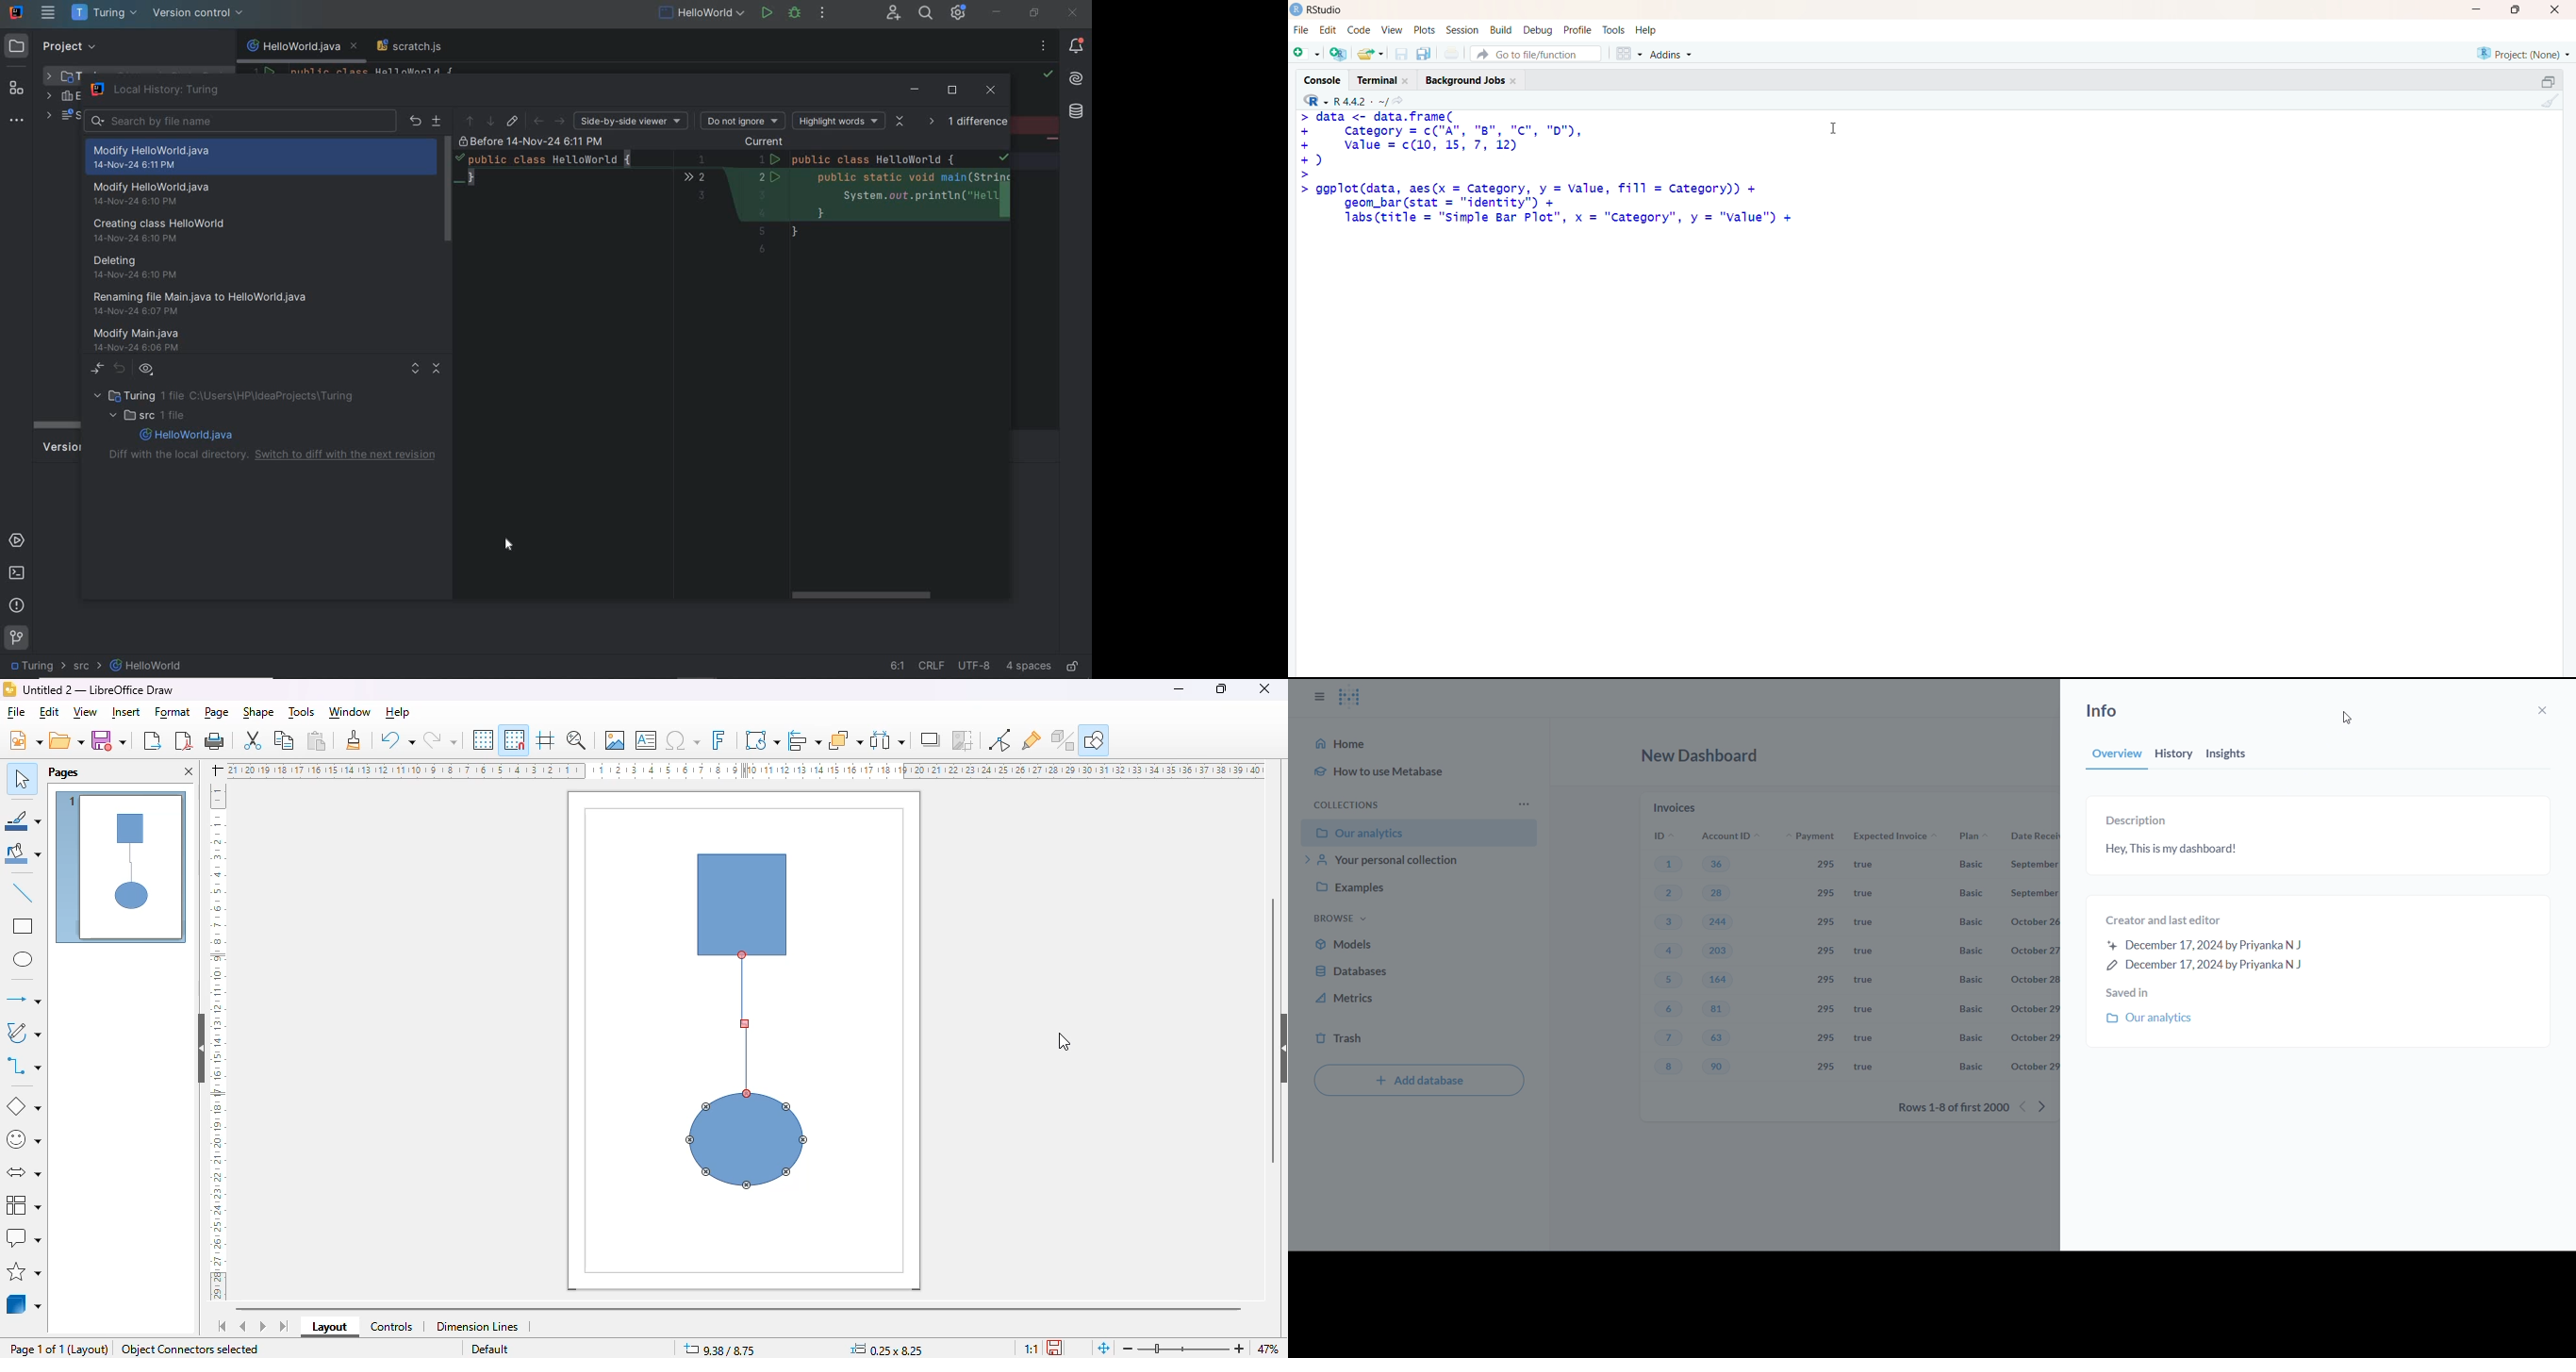 The width and height of the screenshot is (2576, 1372). What do you see at coordinates (888, 740) in the screenshot?
I see `select at least three objects to distribute` at bounding box center [888, 740].